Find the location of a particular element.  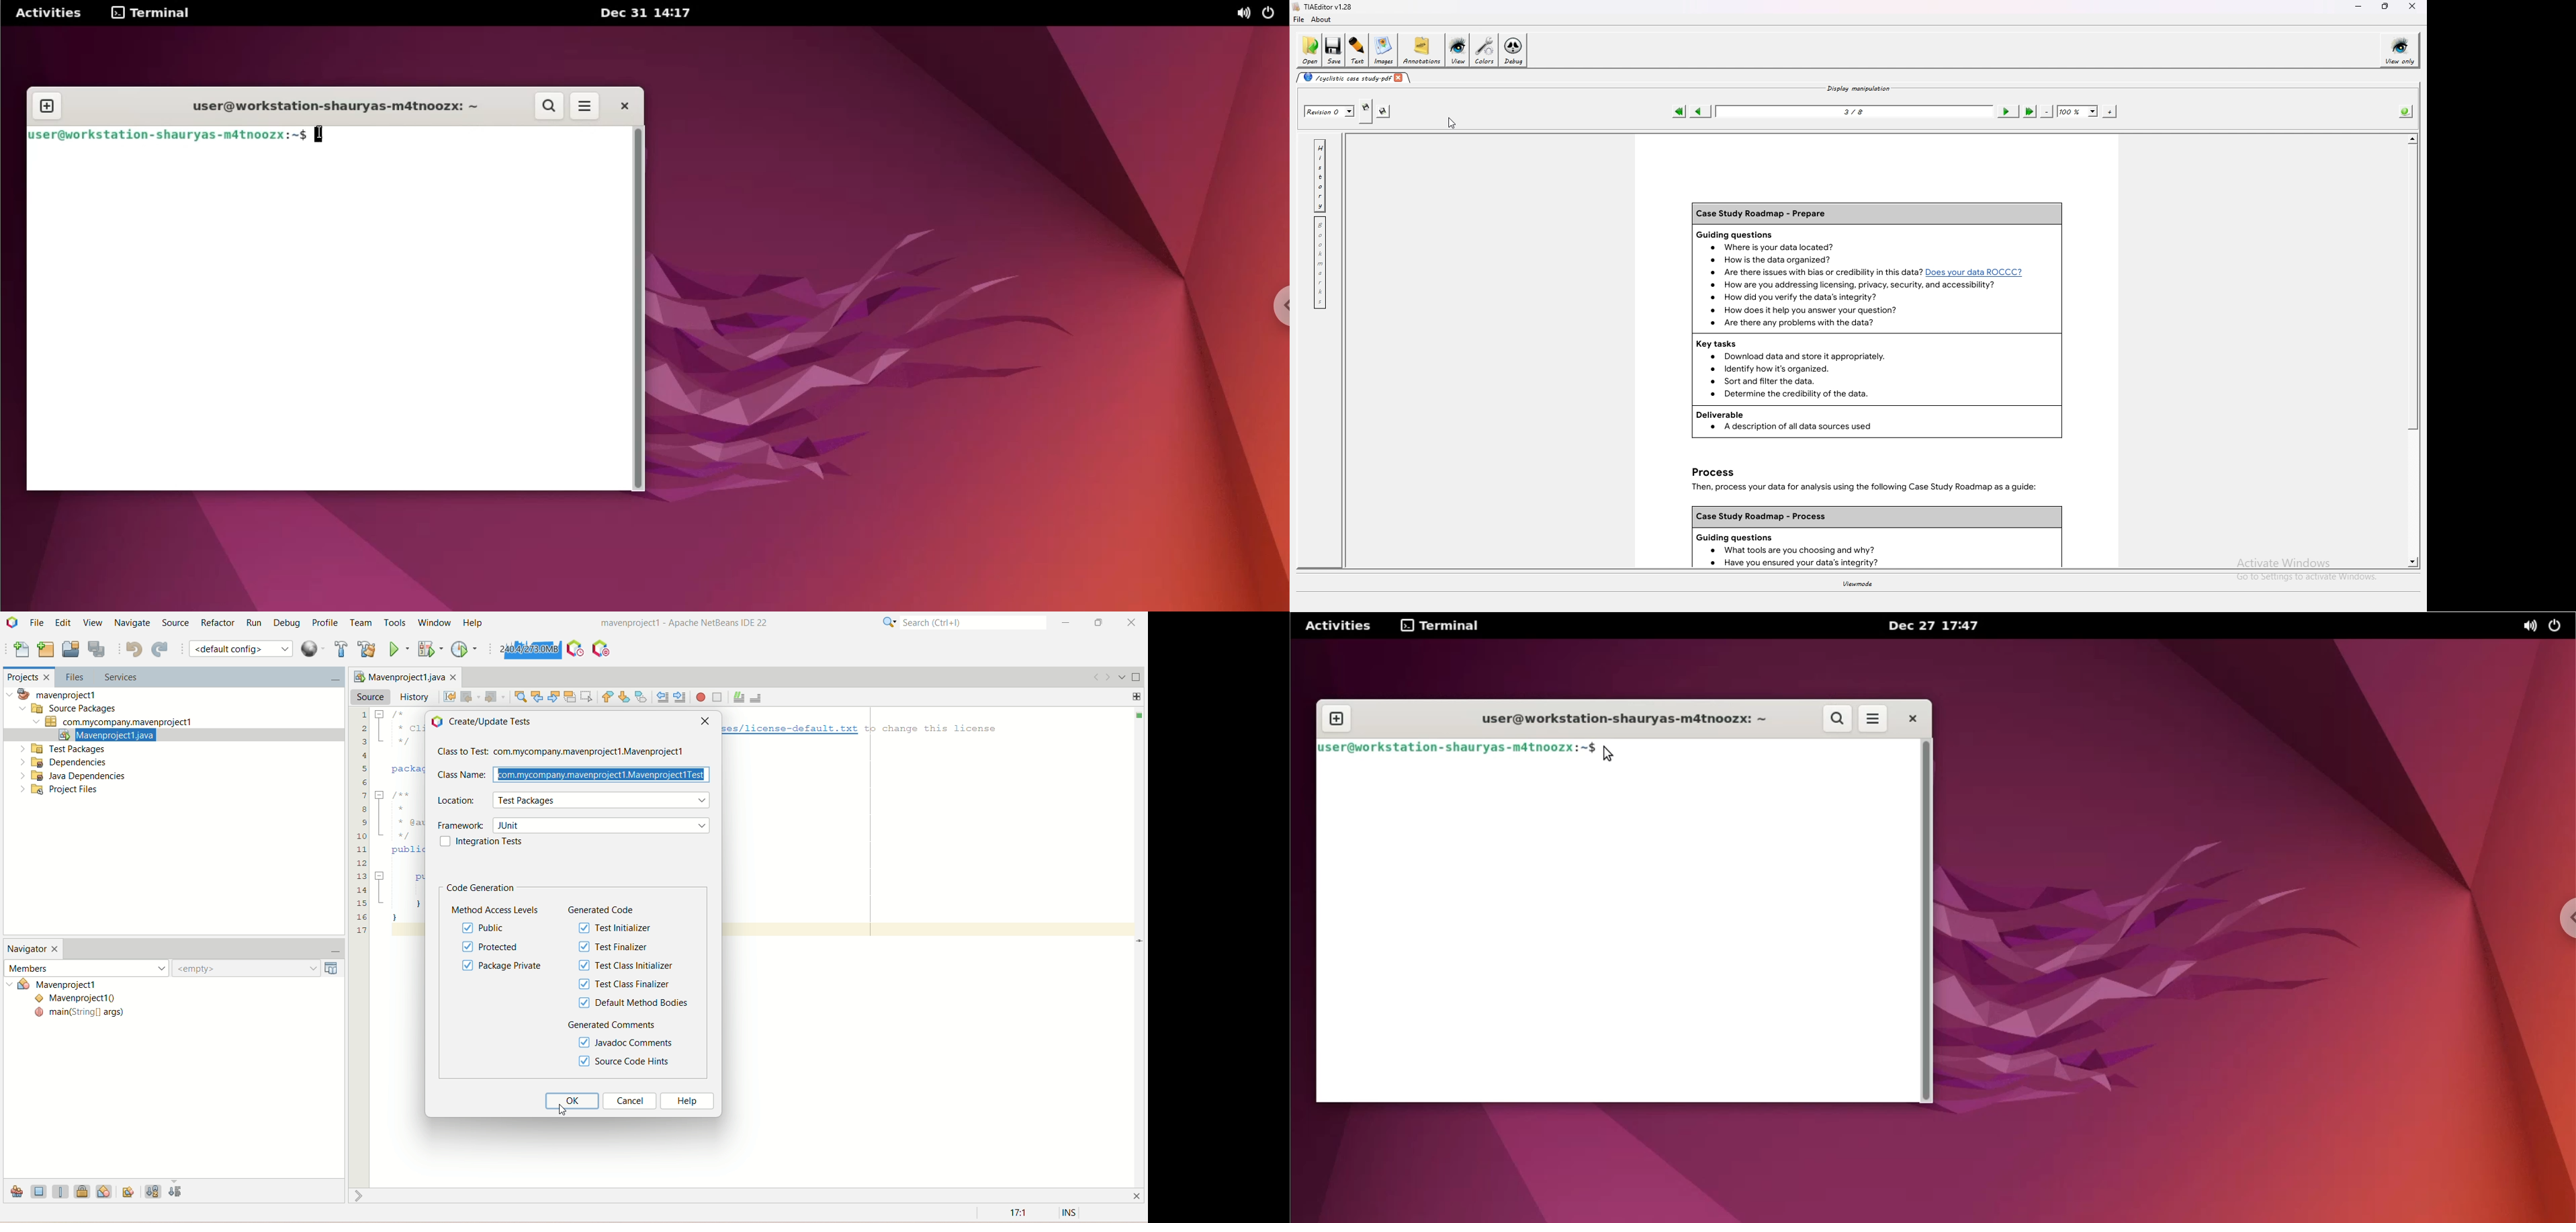

save all is located at coordinates (96, 649).